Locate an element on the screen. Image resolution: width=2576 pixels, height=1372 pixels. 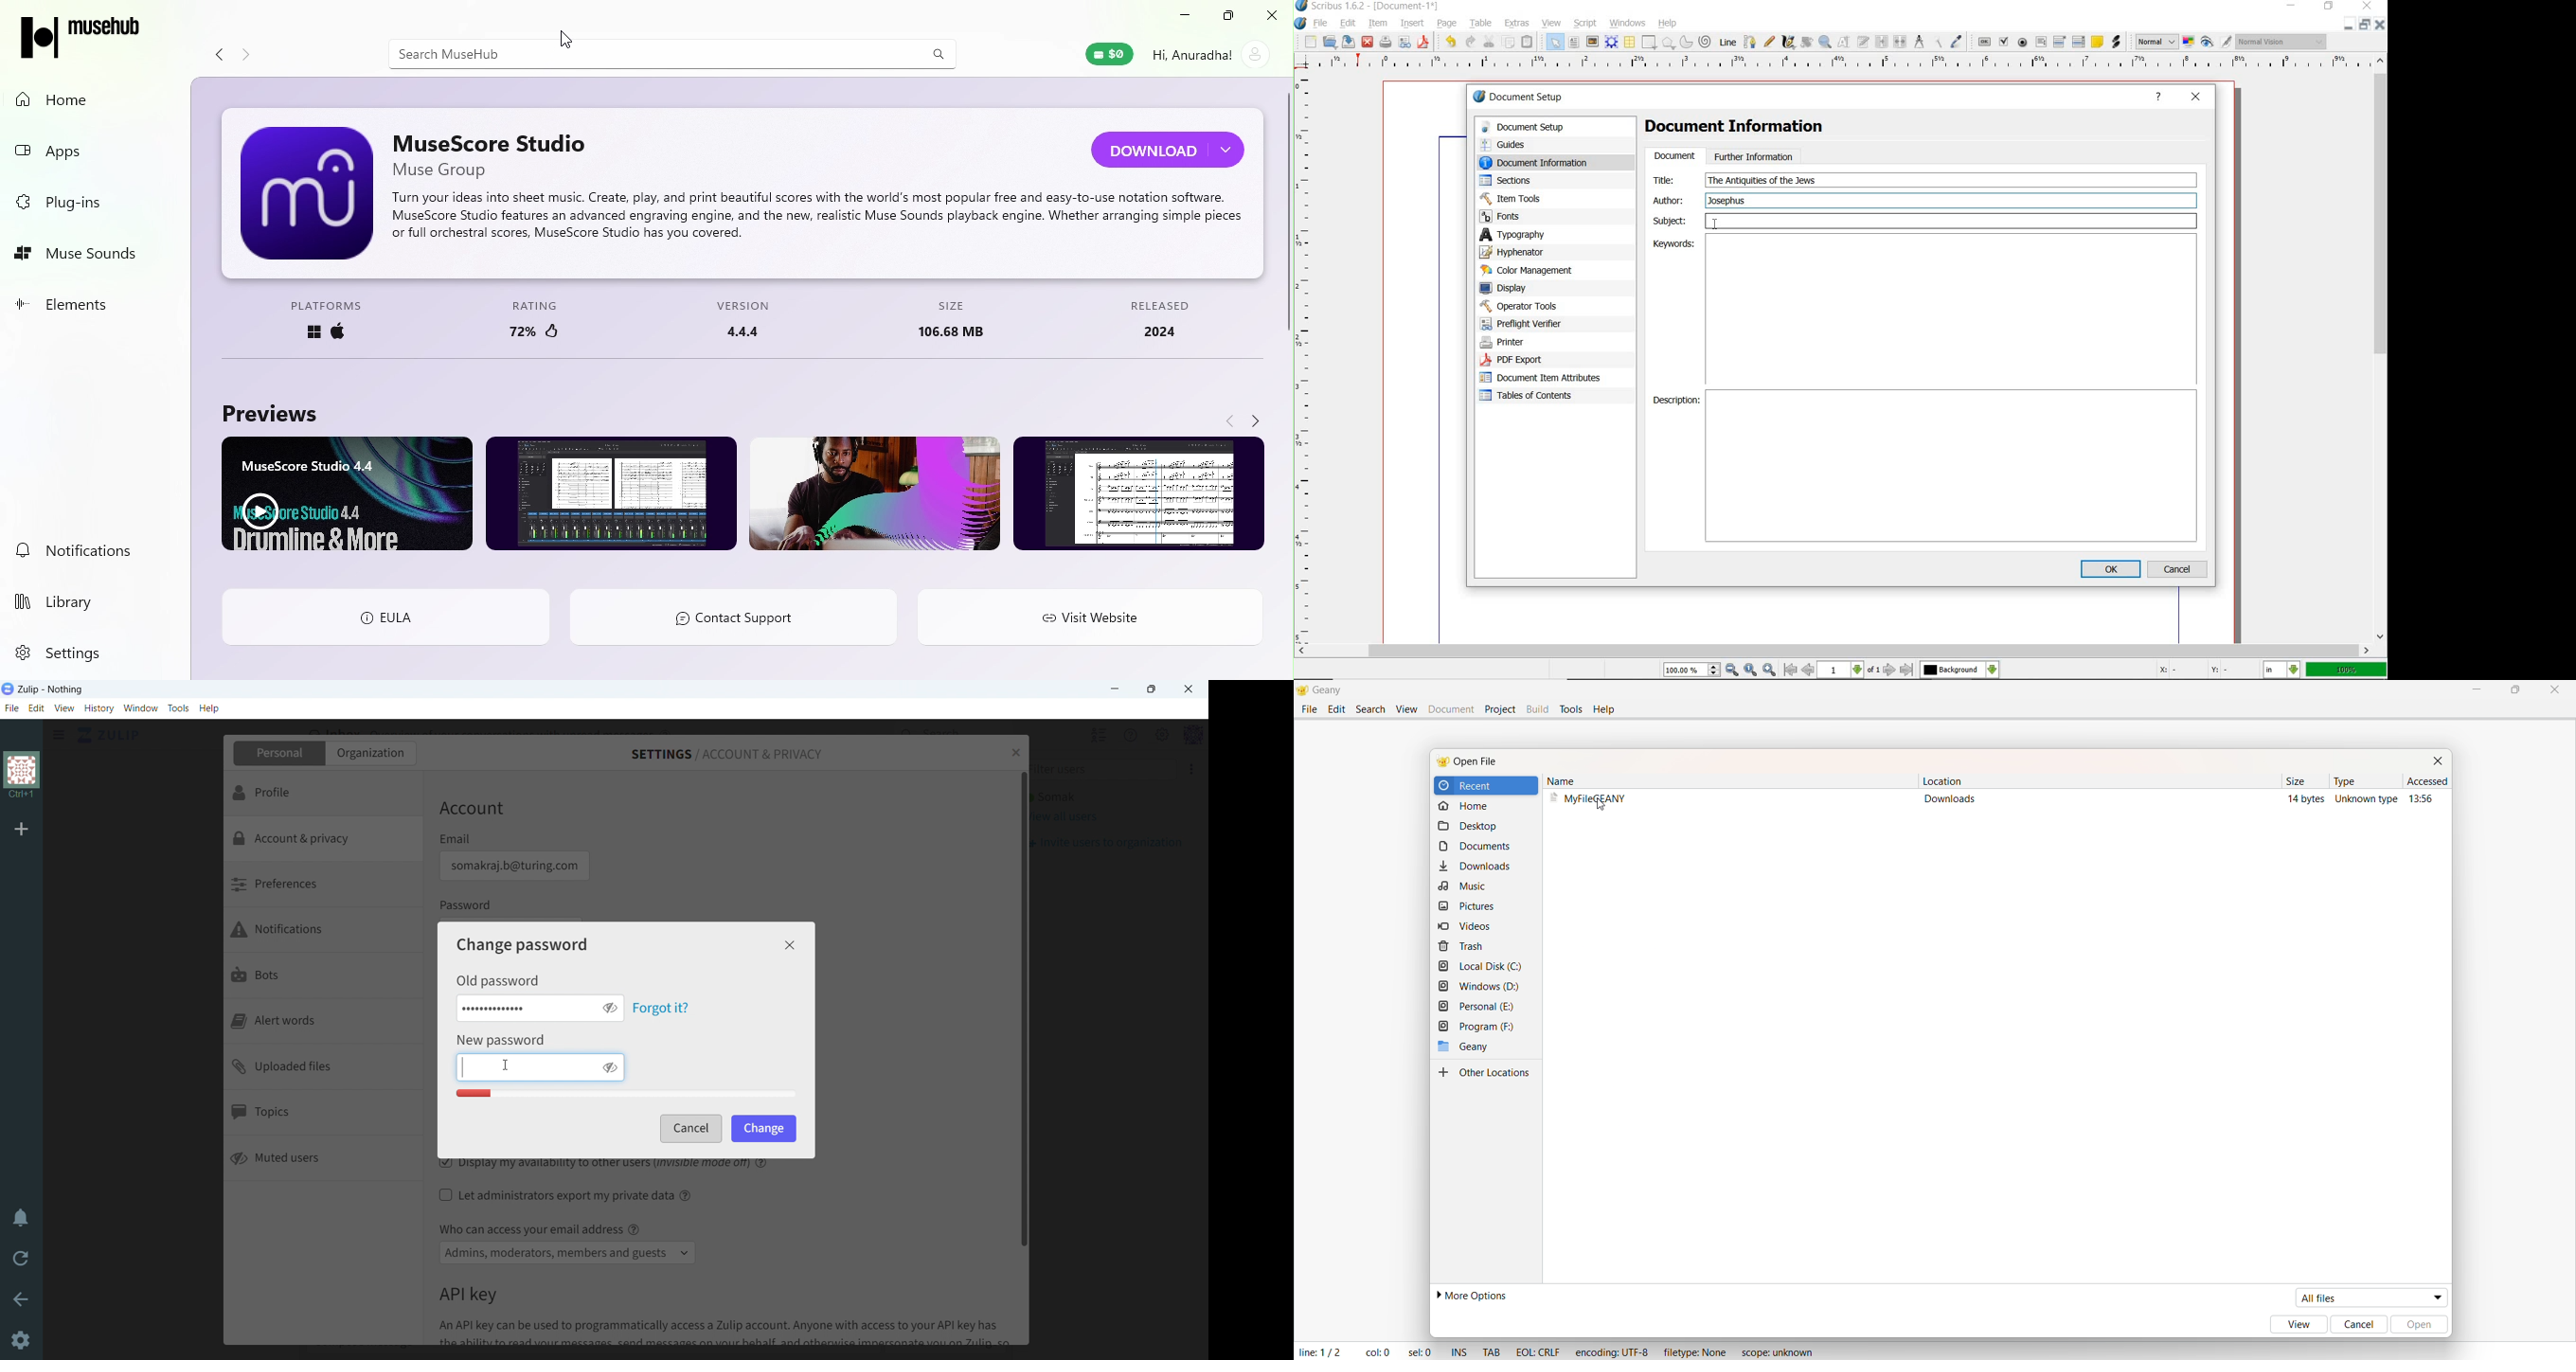
toggle visibility is located at coordinates (609, 1008).